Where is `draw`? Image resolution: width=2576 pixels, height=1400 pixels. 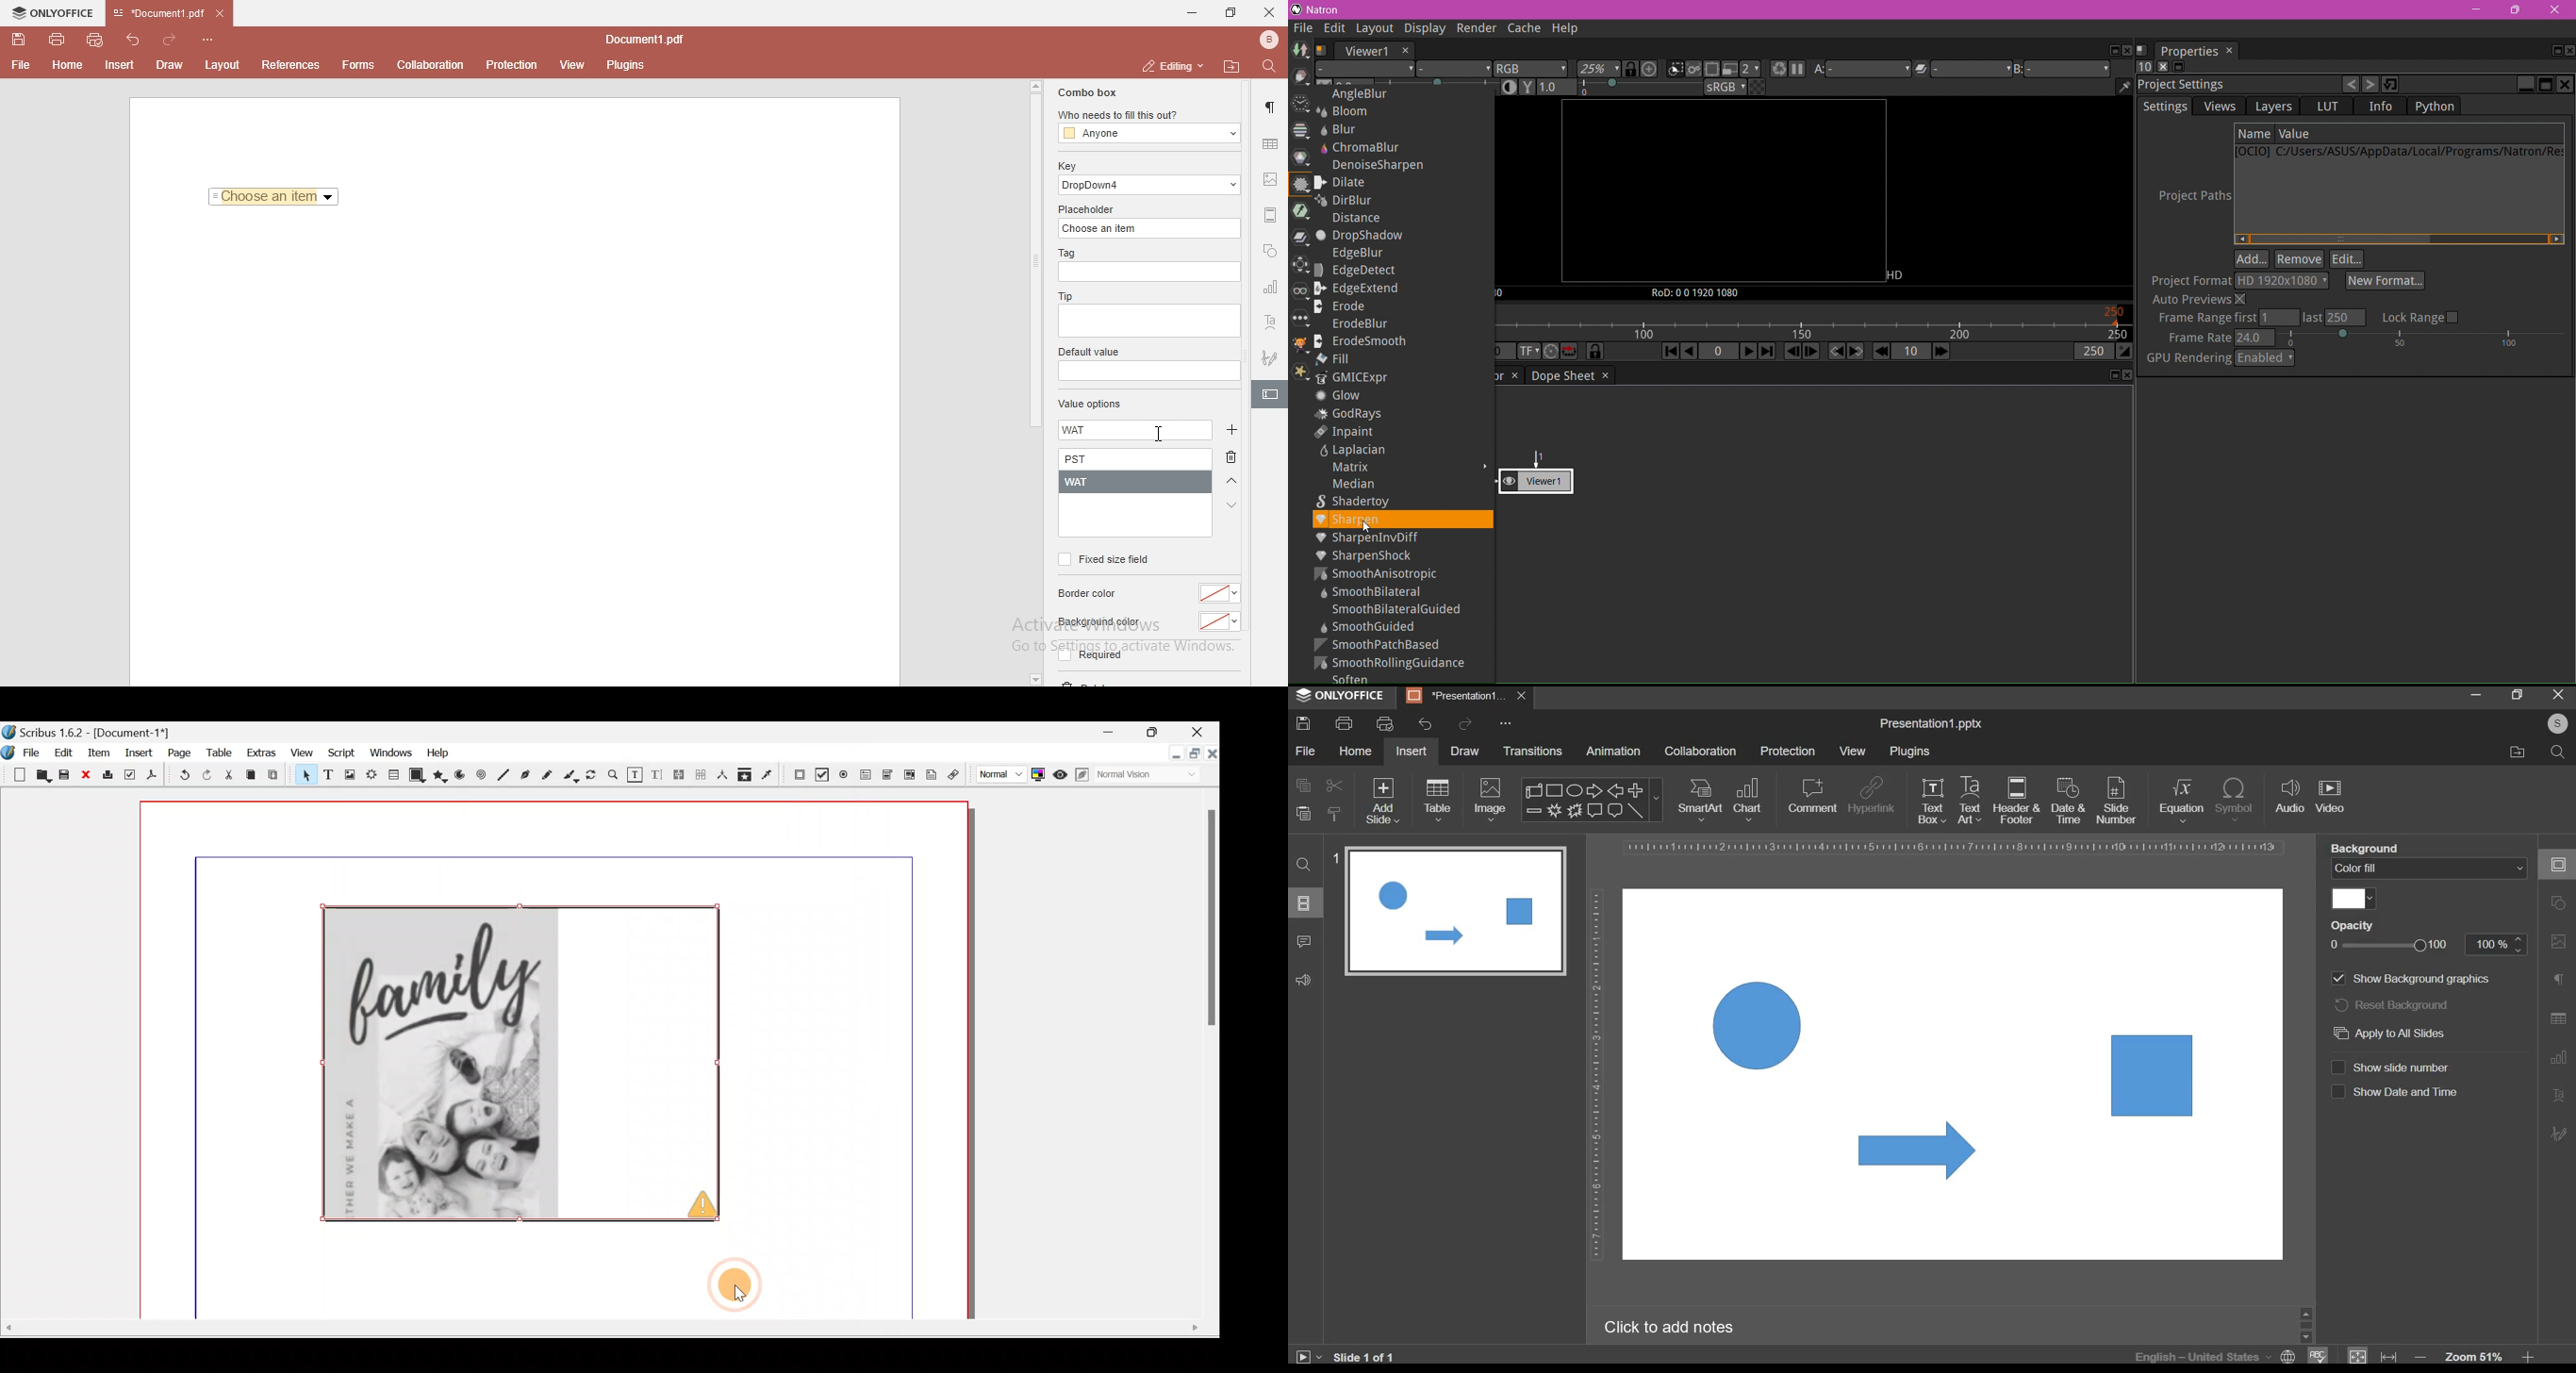 draw is located at coordinates (1466, 750).